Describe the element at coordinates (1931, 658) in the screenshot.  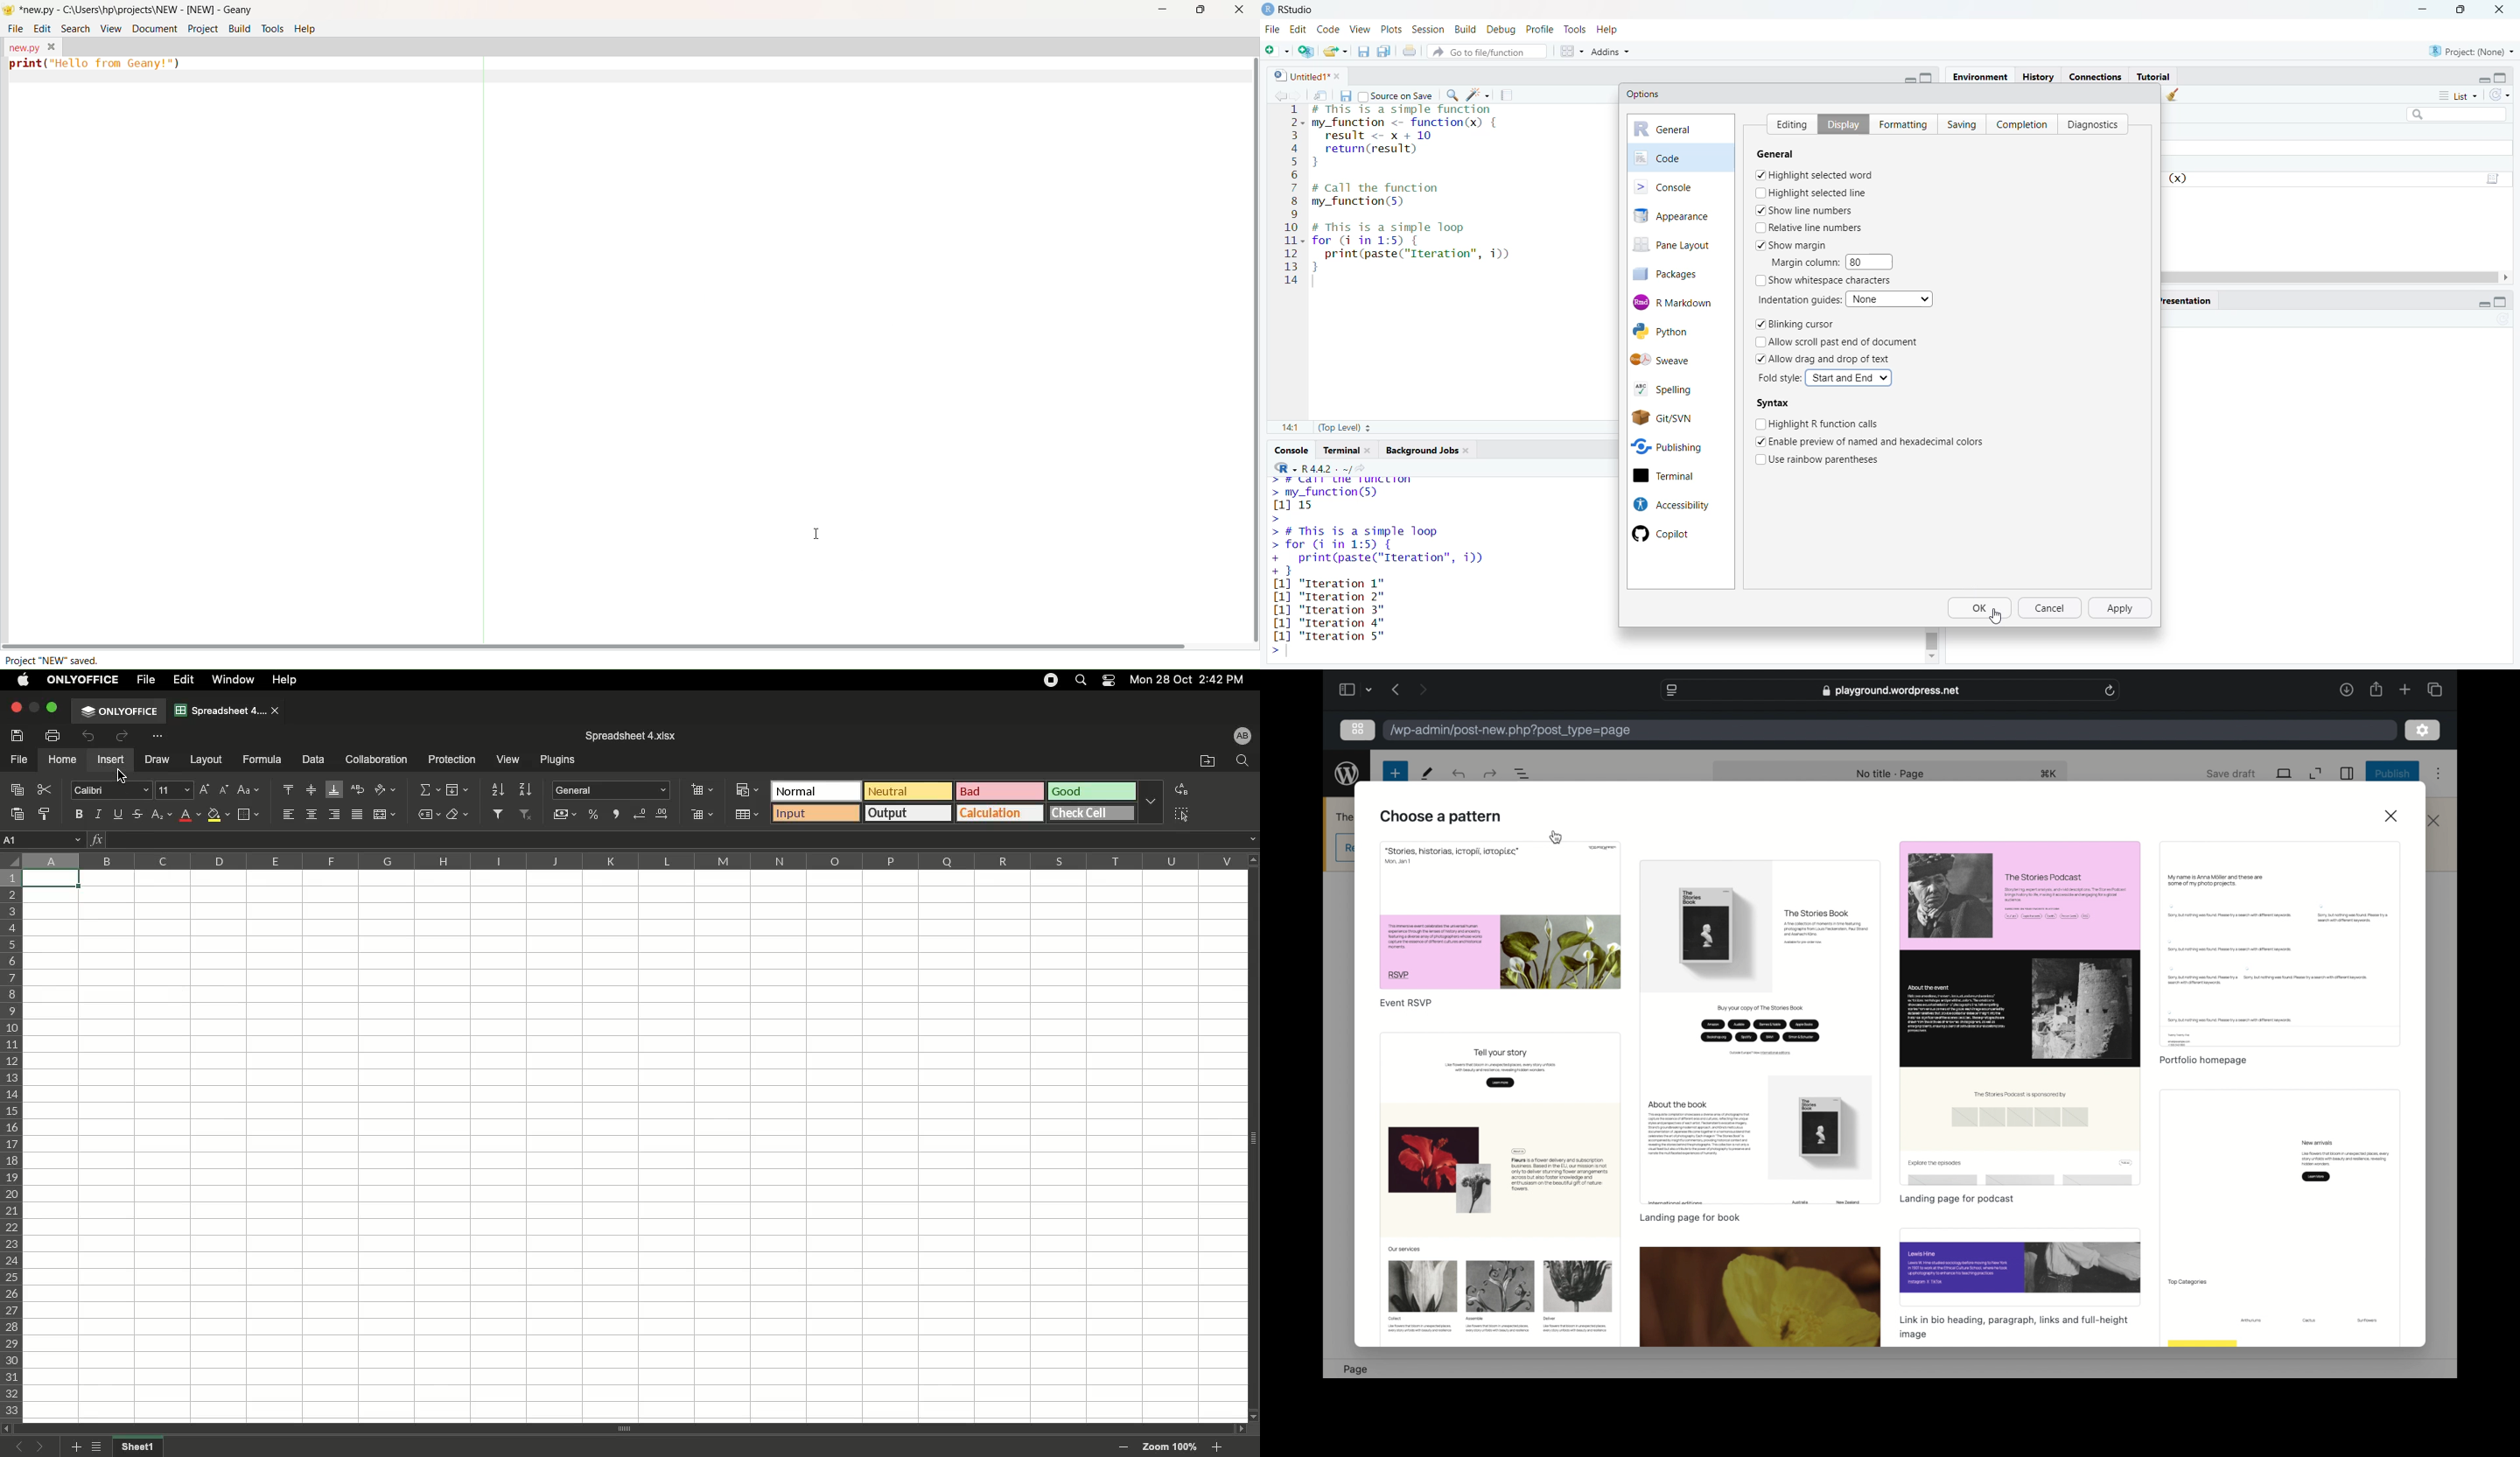
I see `move down` at that location.